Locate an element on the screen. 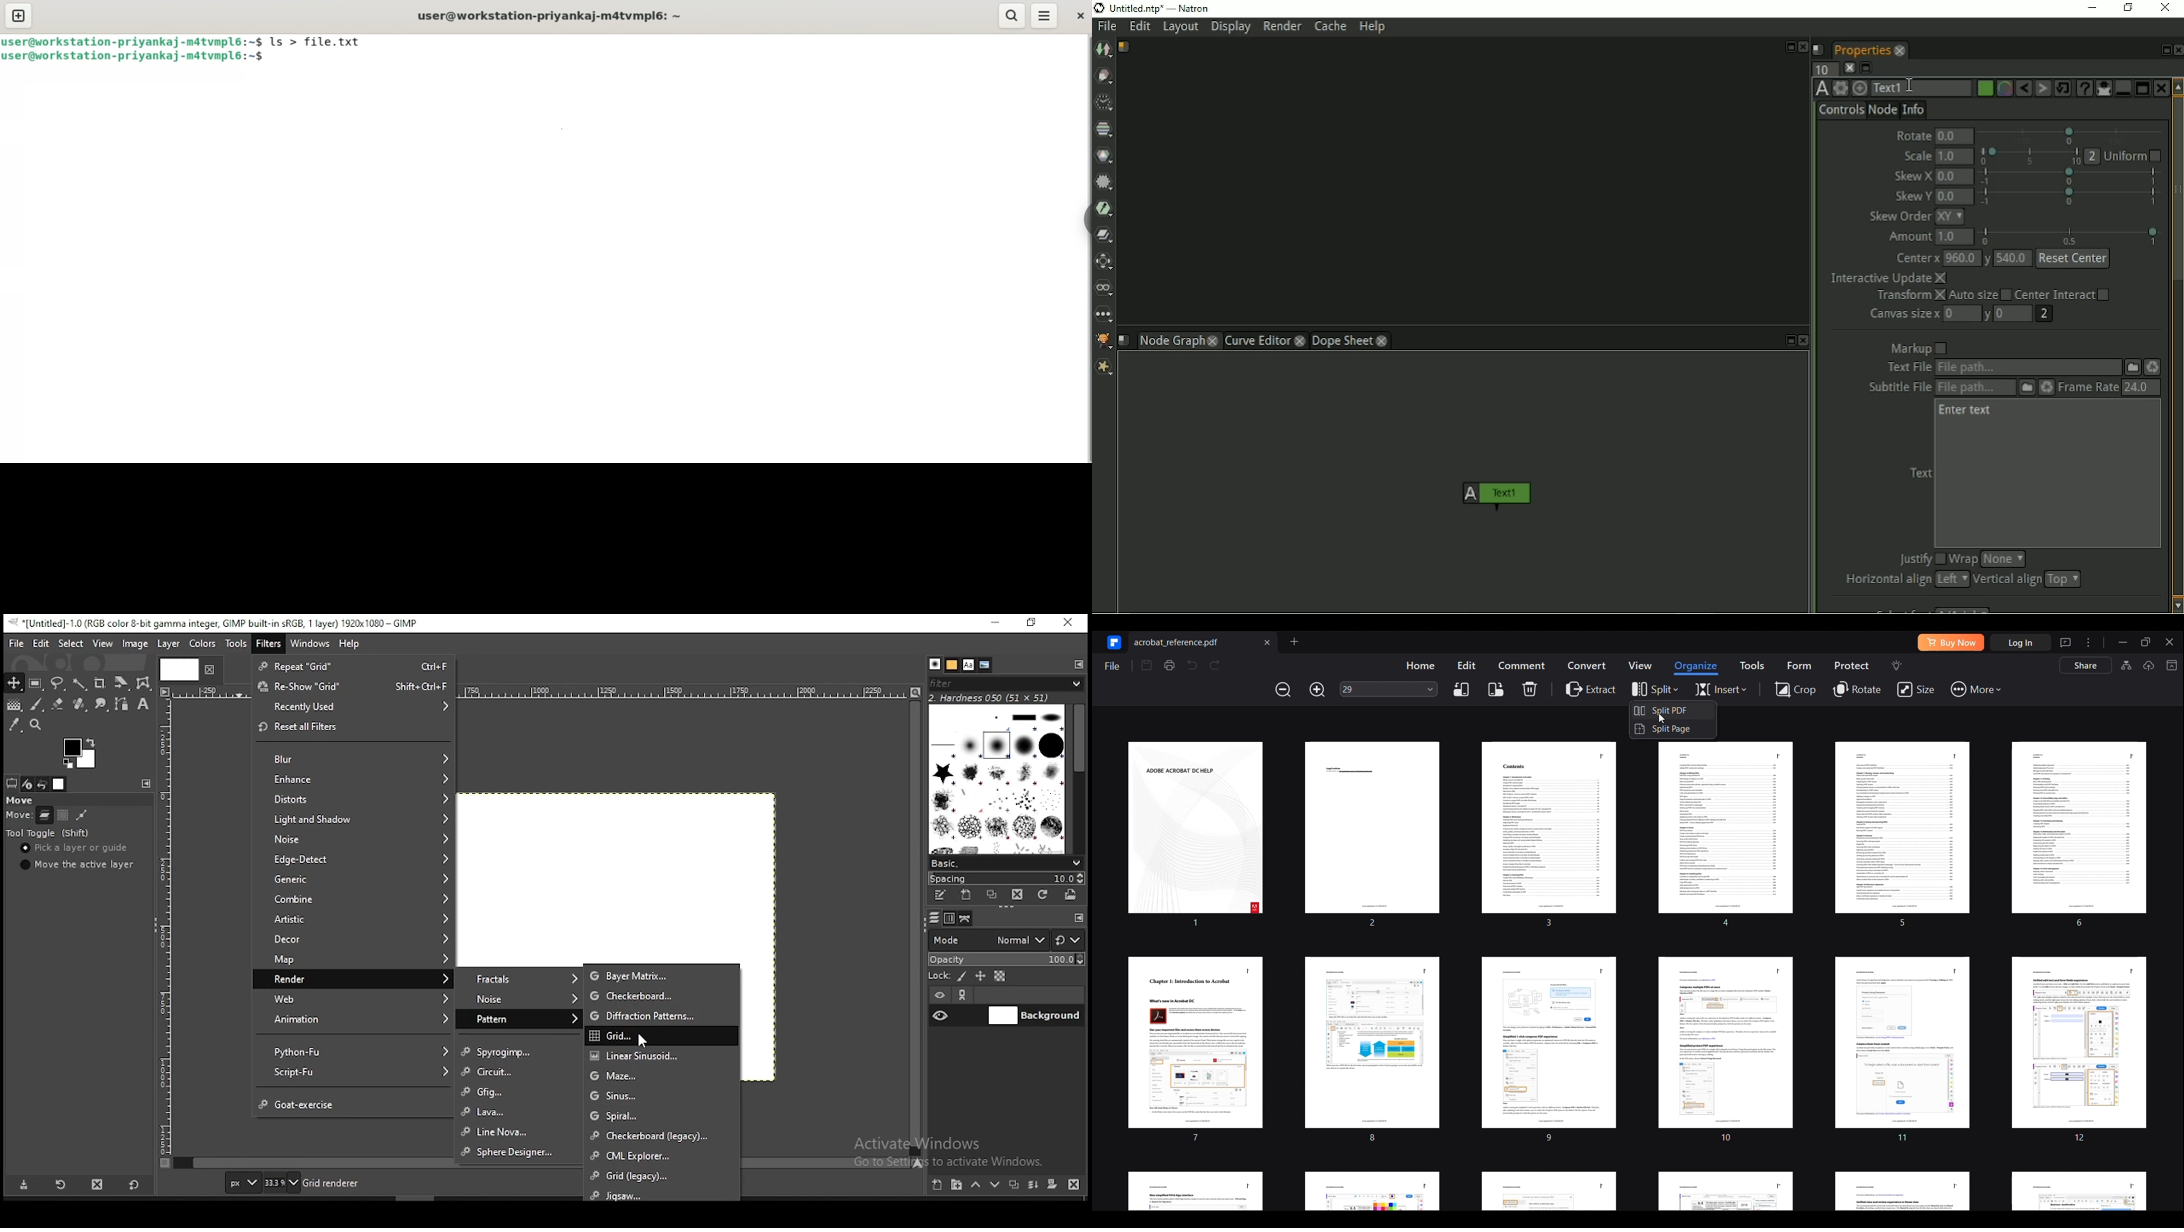 This screenshot has width=2184, height=1232. background (19.3mb) is located at coordinates (350, 1182).